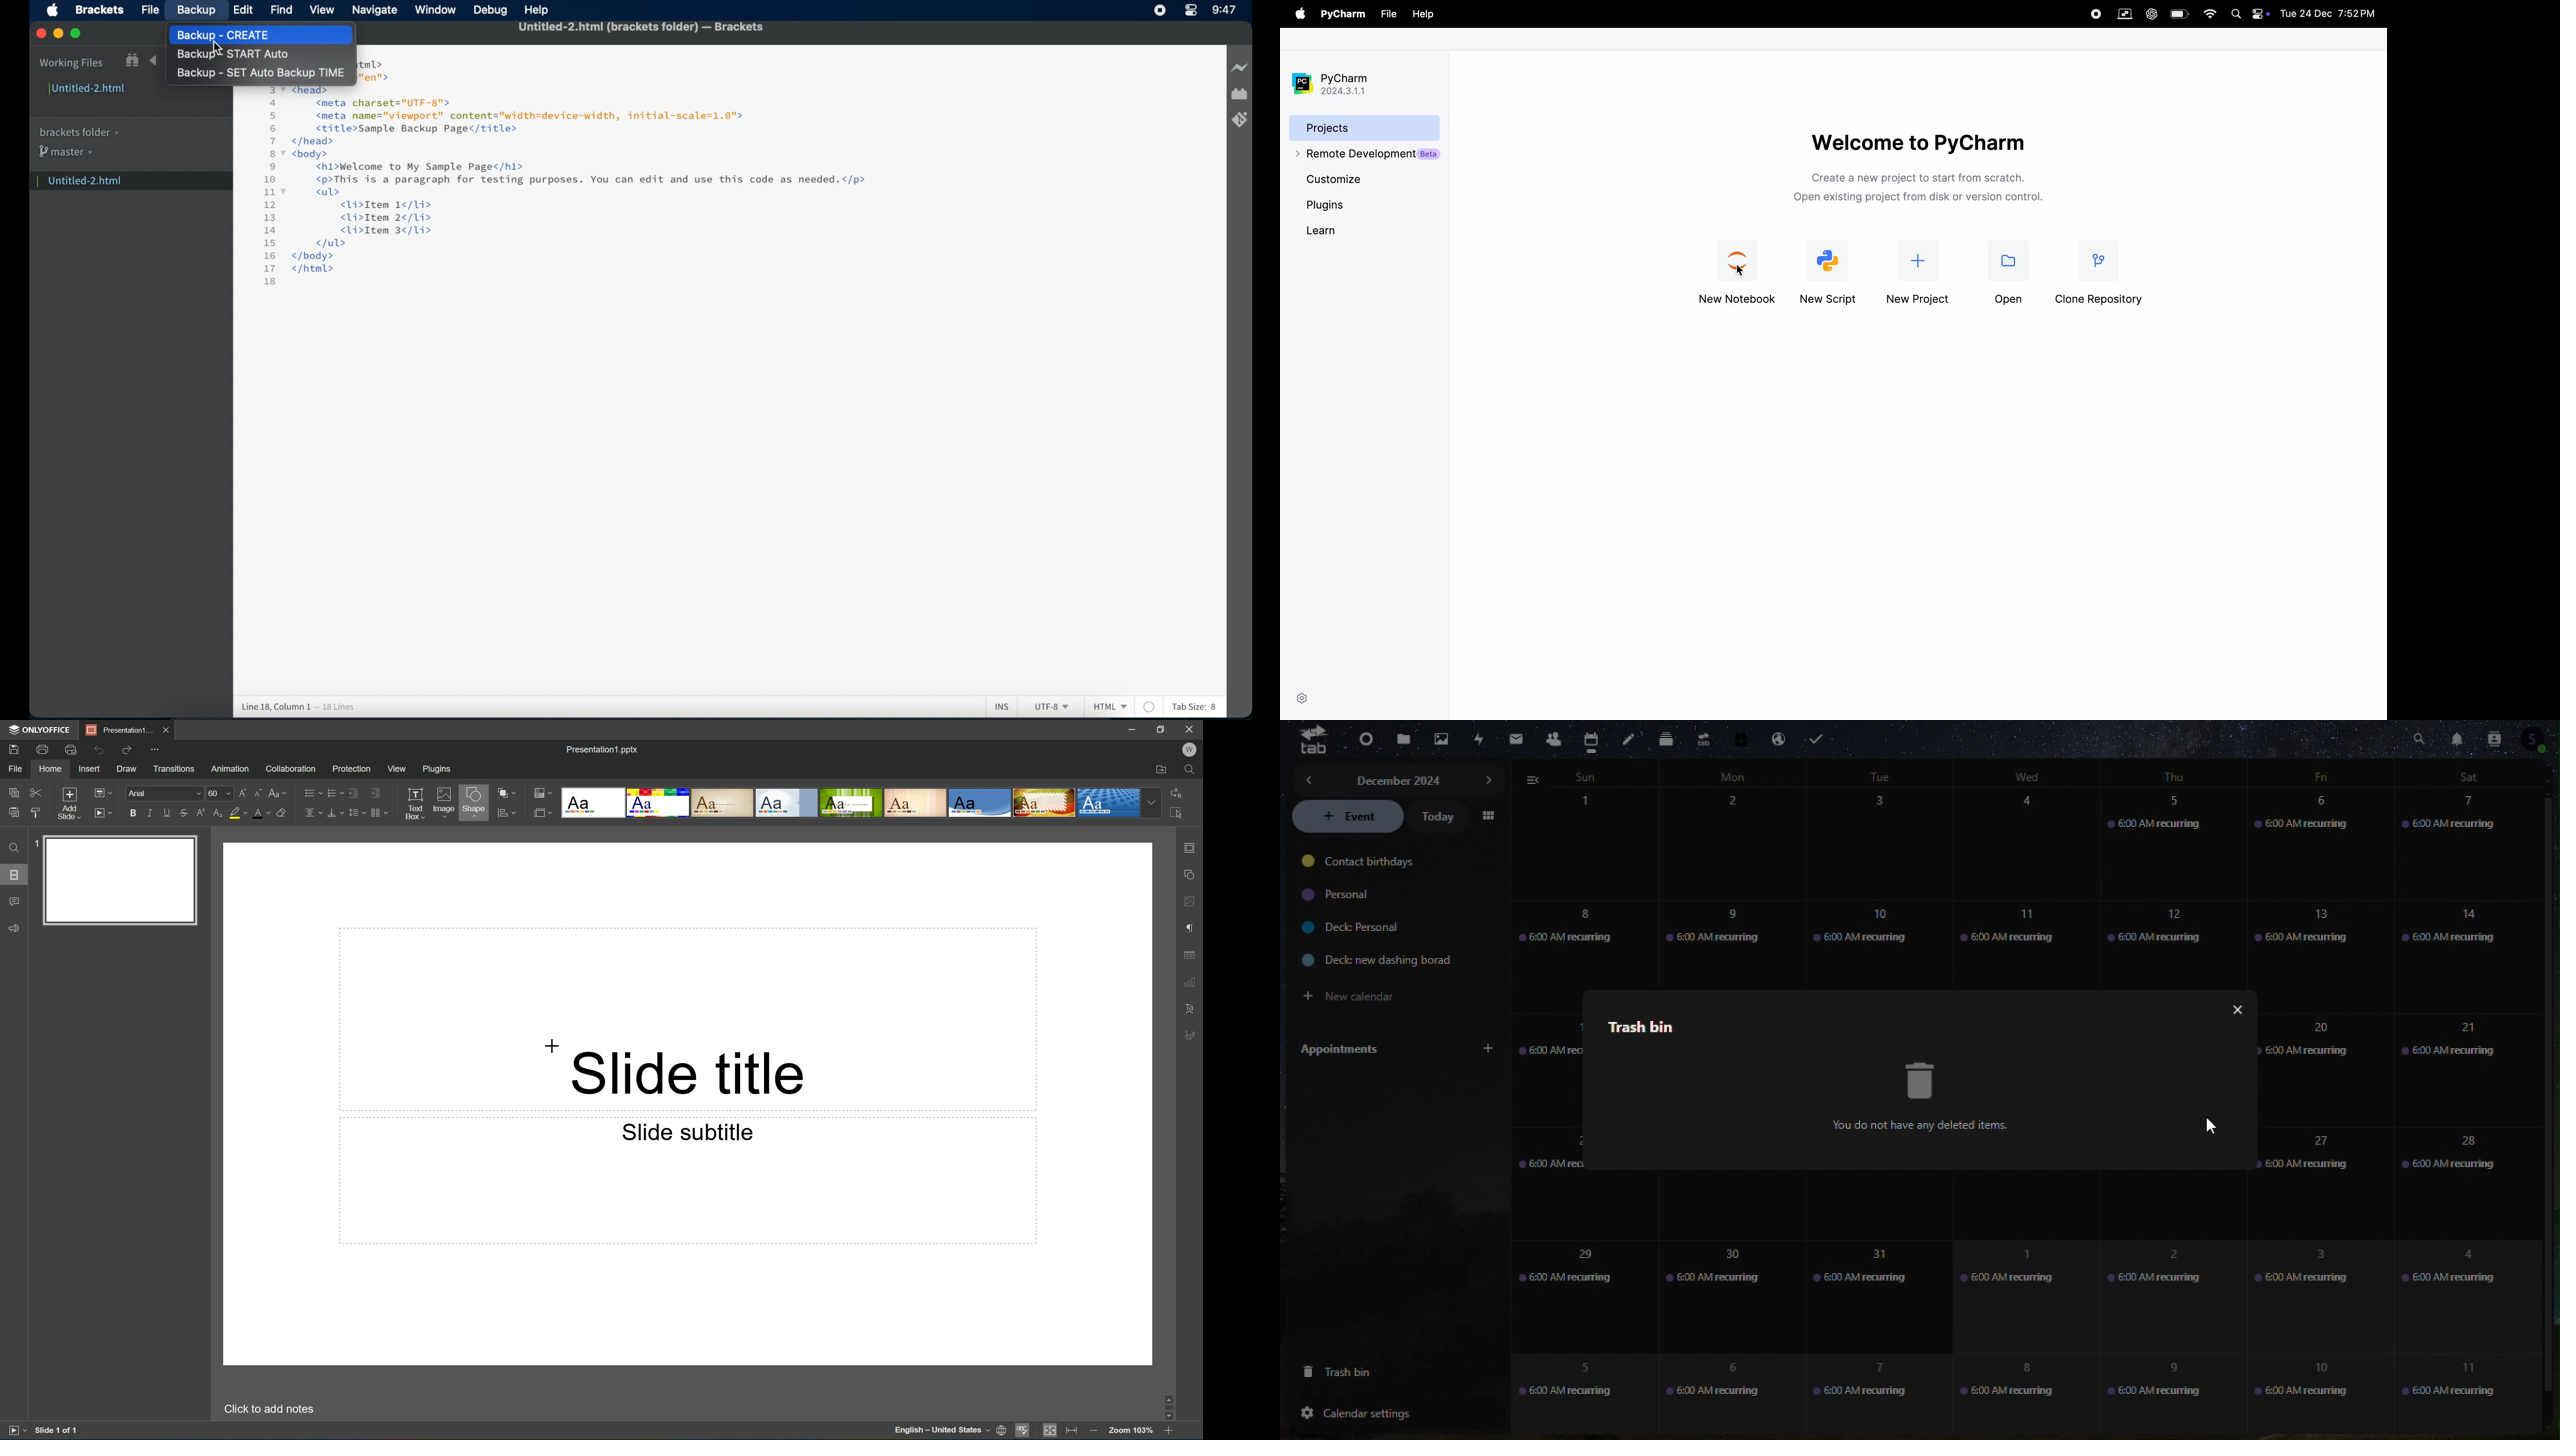  Describe the element at coordinates (2454, 1066) in the screenshot. I see `21` at that location.